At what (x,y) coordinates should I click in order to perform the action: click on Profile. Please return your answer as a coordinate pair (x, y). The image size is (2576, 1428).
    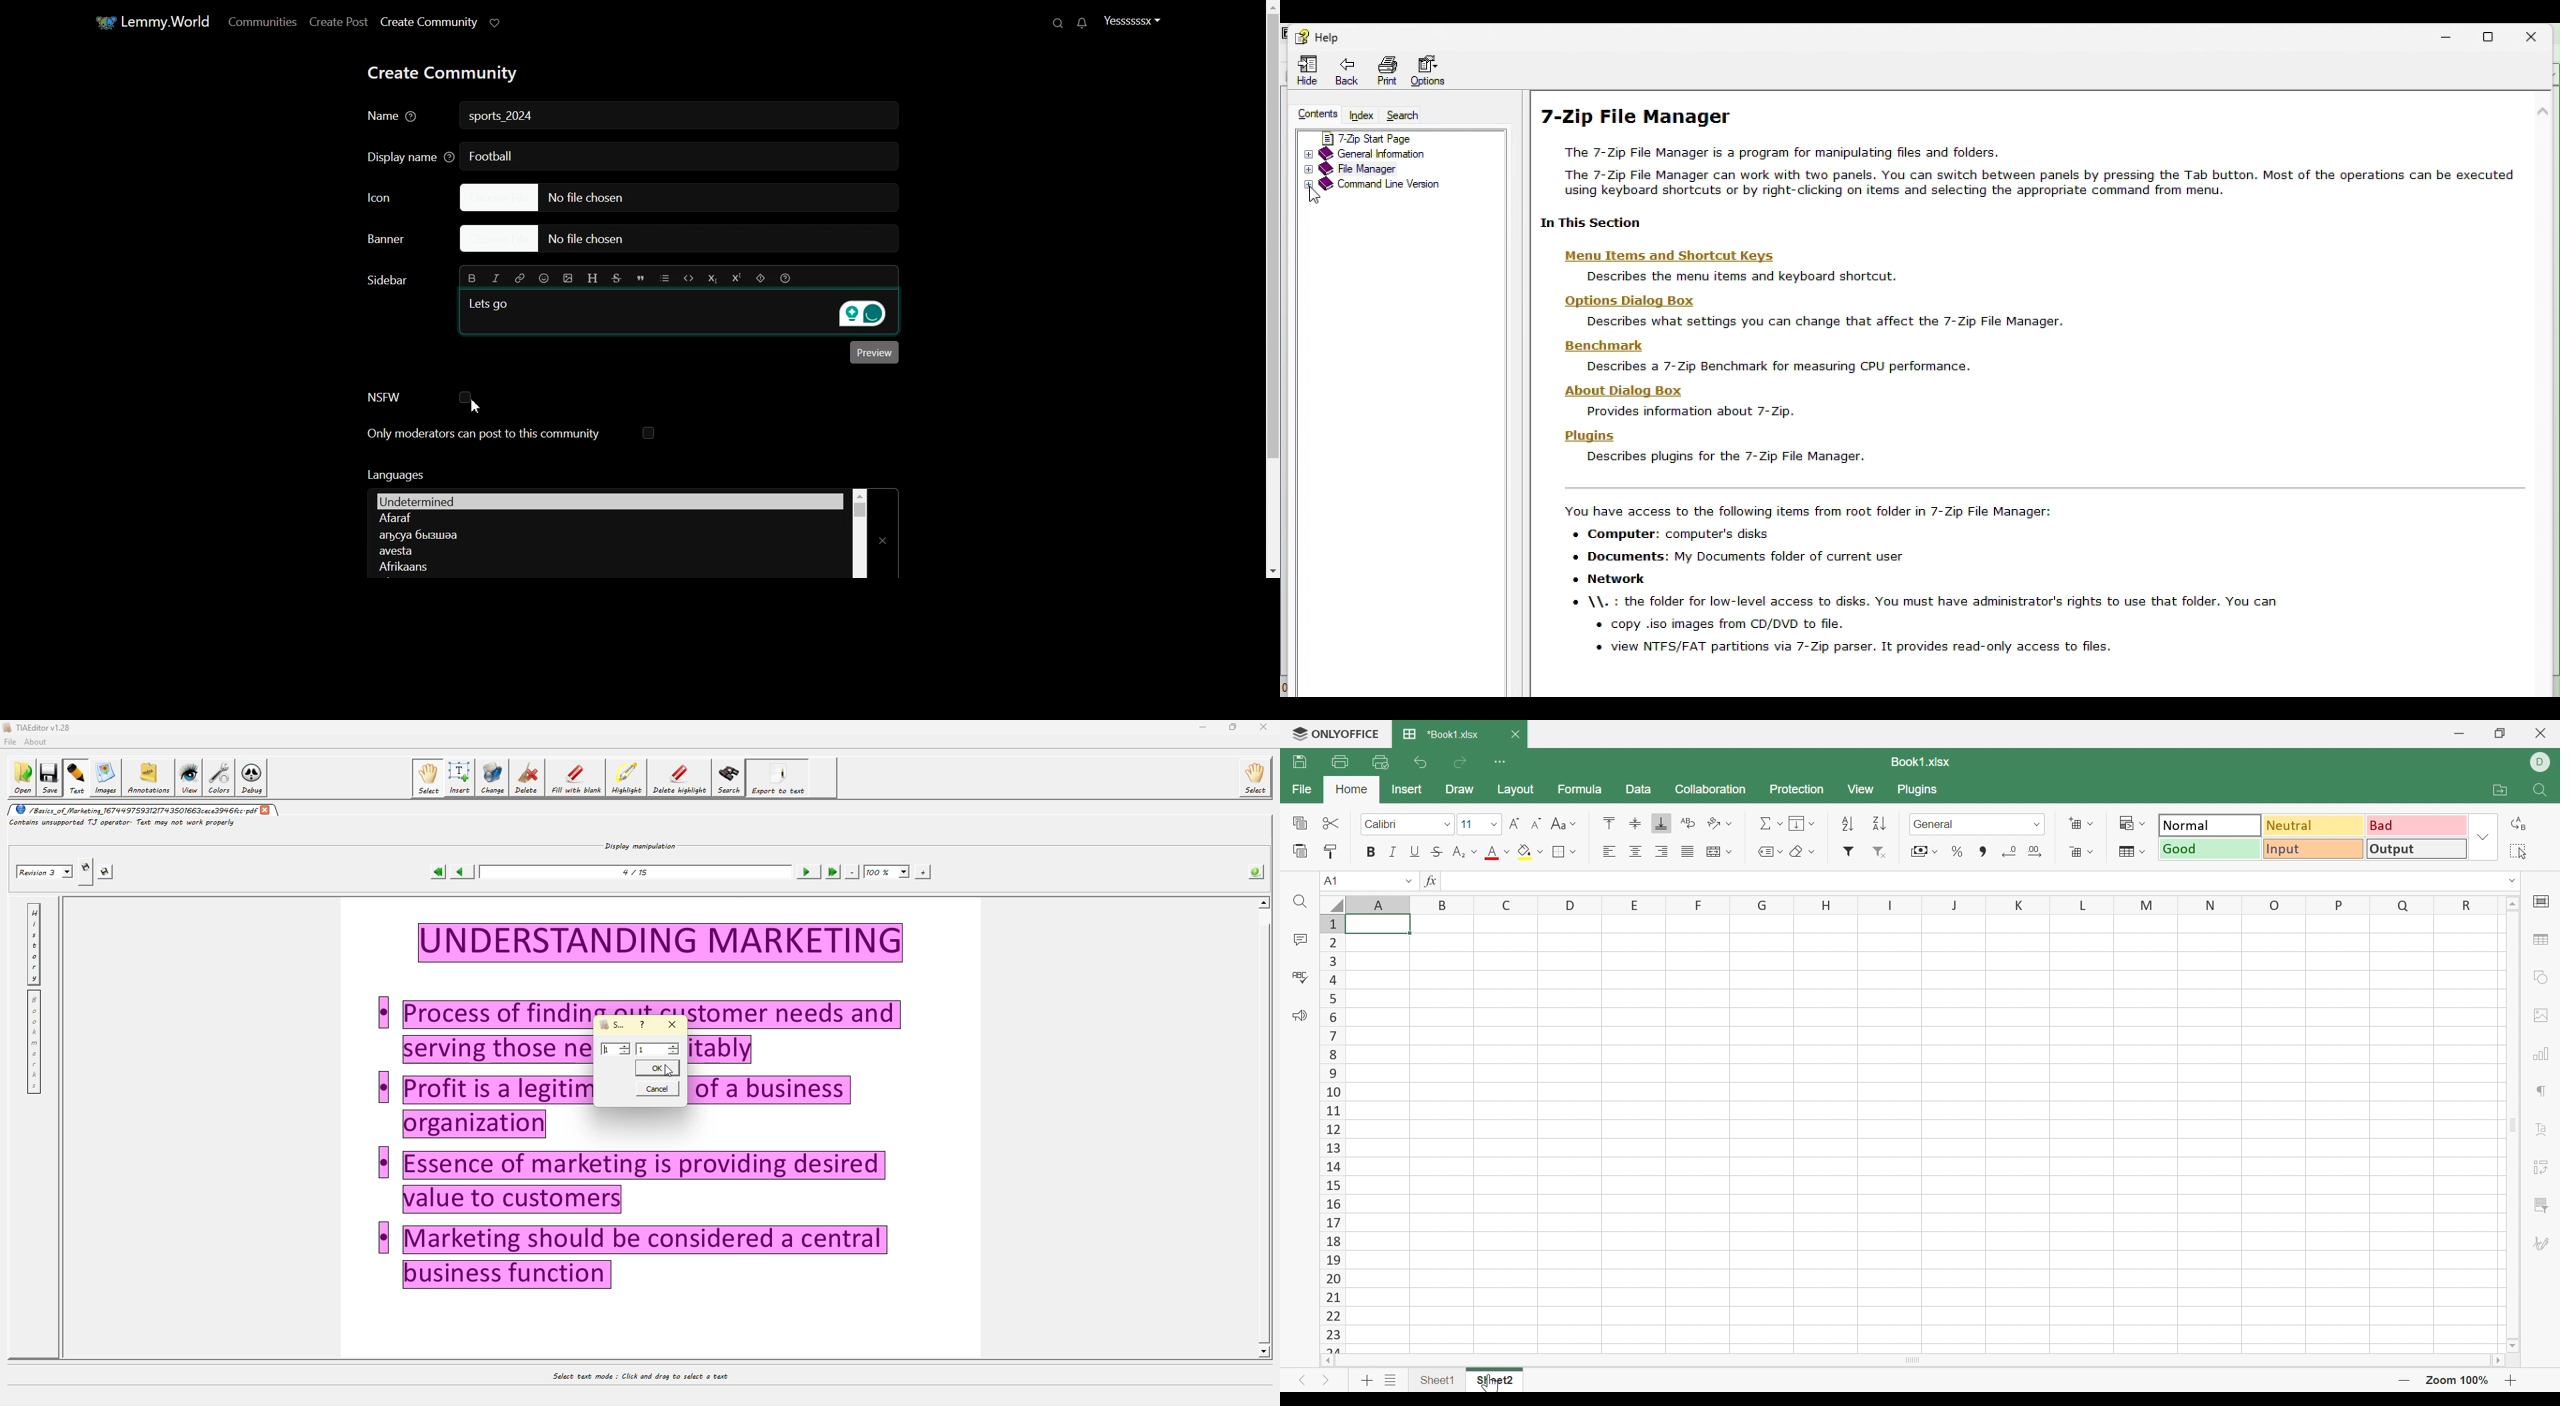
    Looking at the image, I should click on (1132, 20).